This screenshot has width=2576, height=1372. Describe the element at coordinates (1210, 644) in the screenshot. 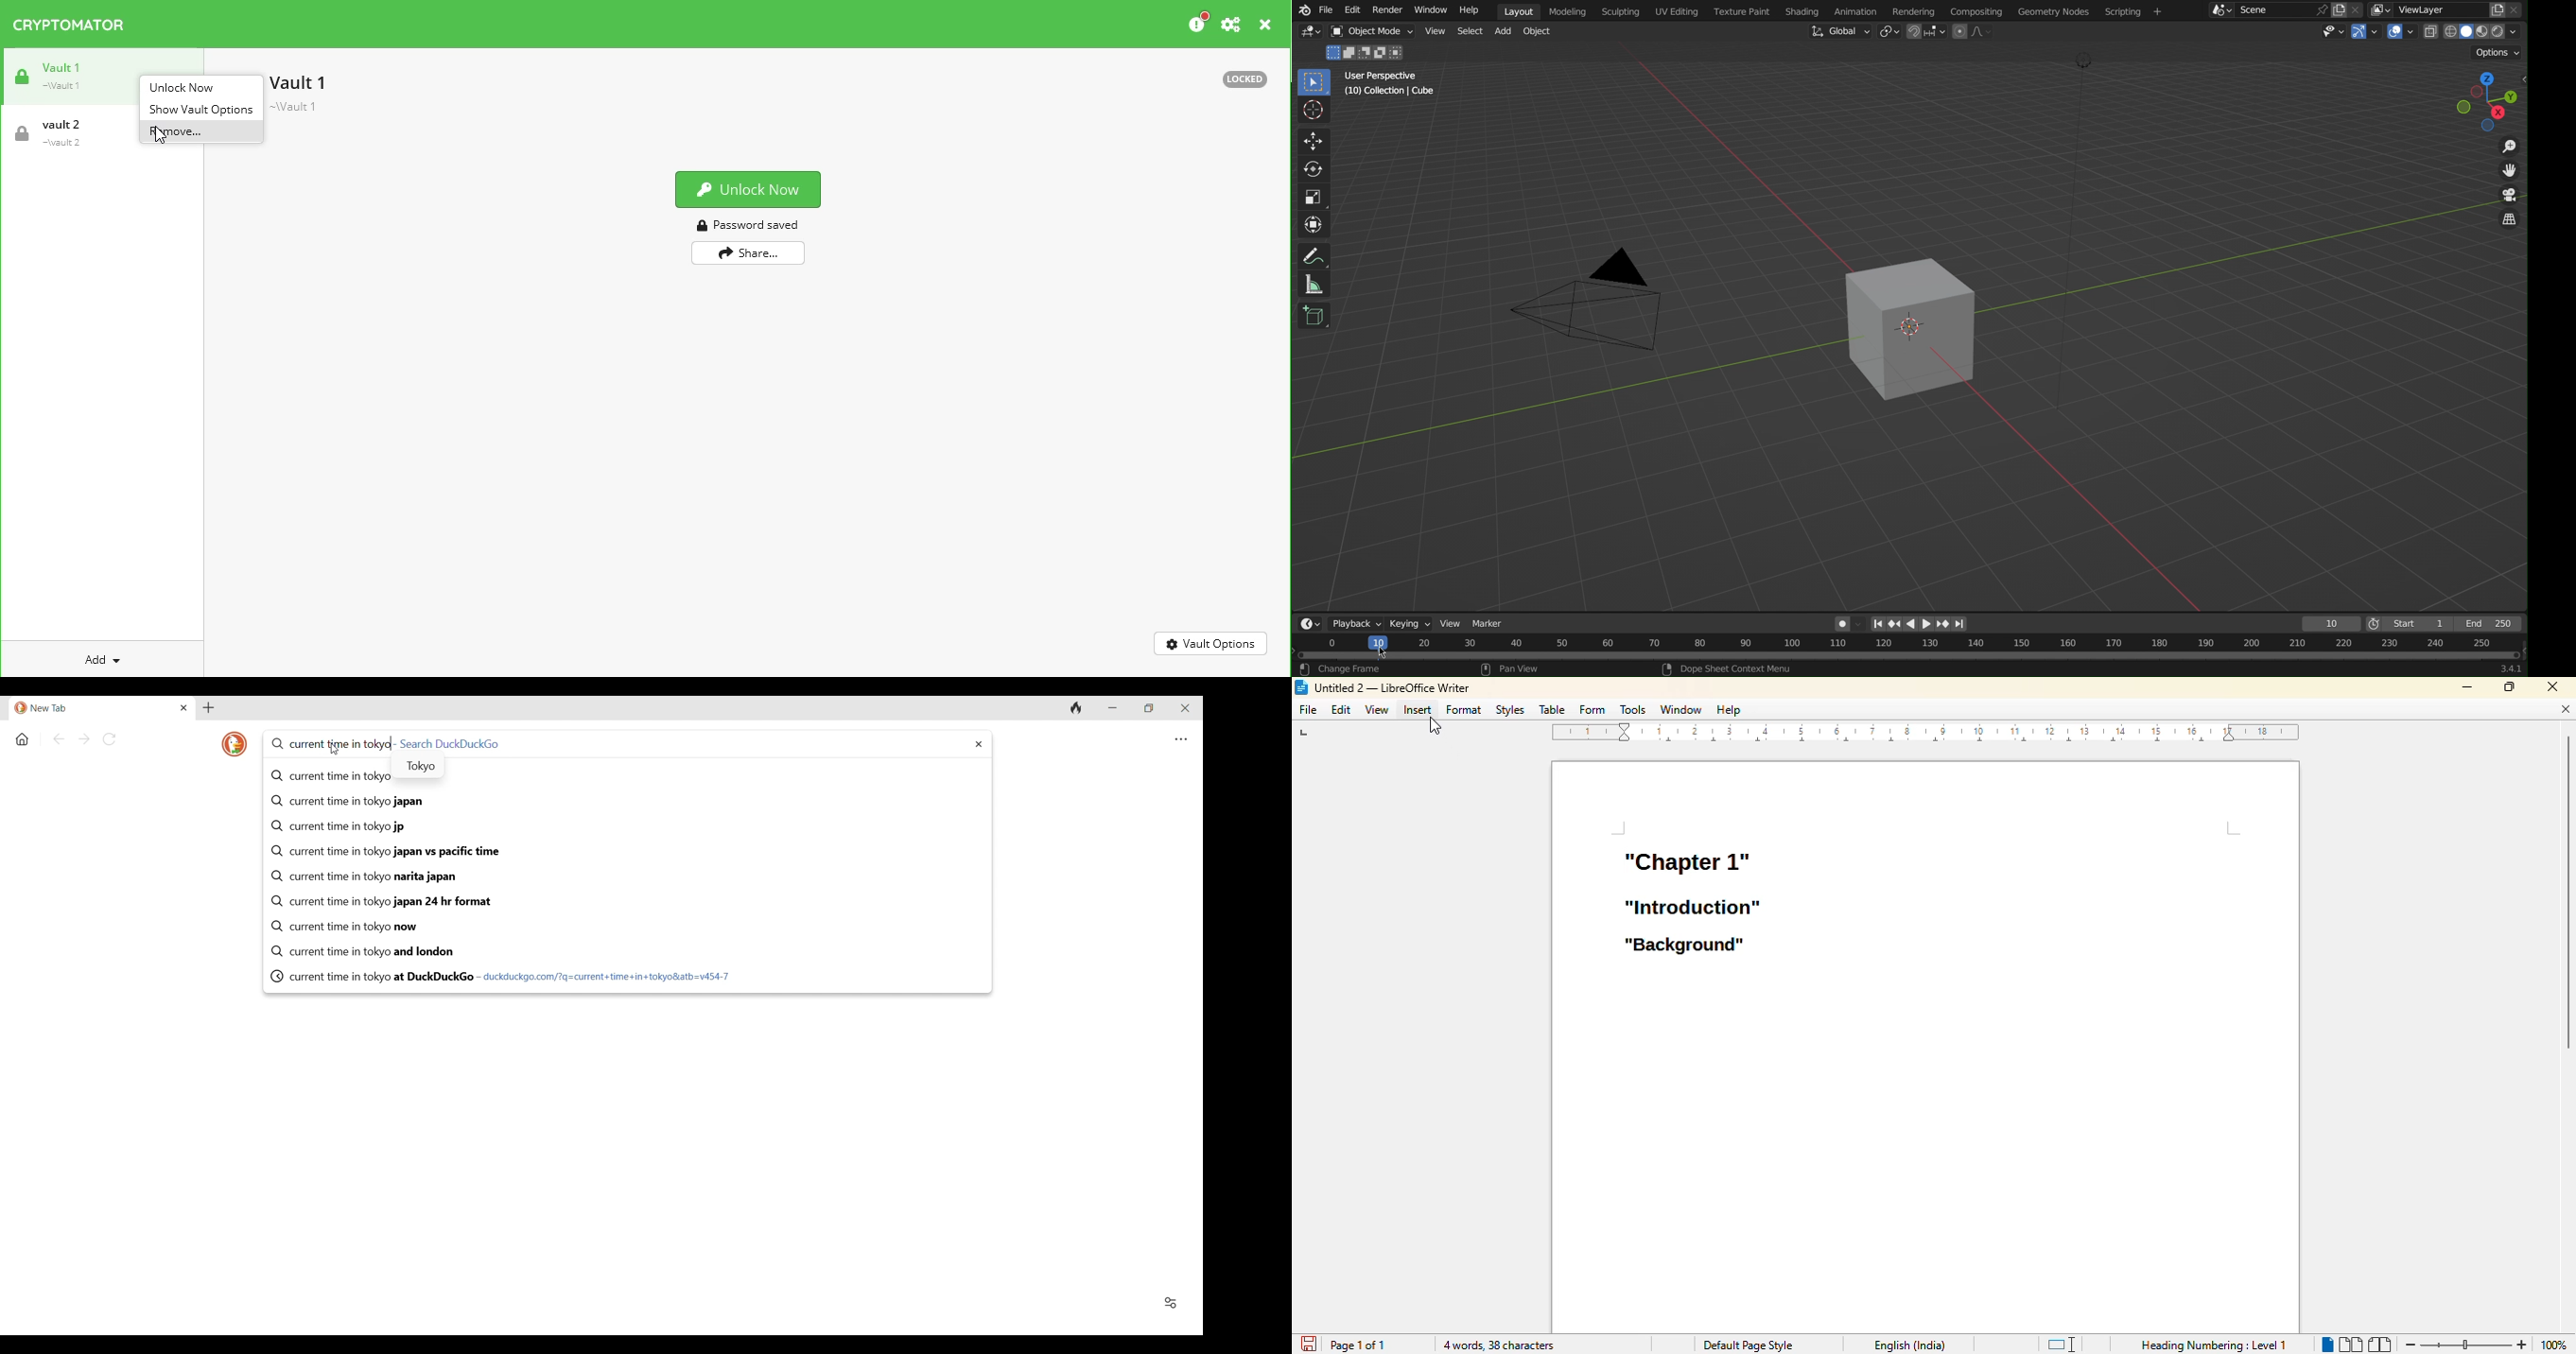

I see `vault options` at that location.